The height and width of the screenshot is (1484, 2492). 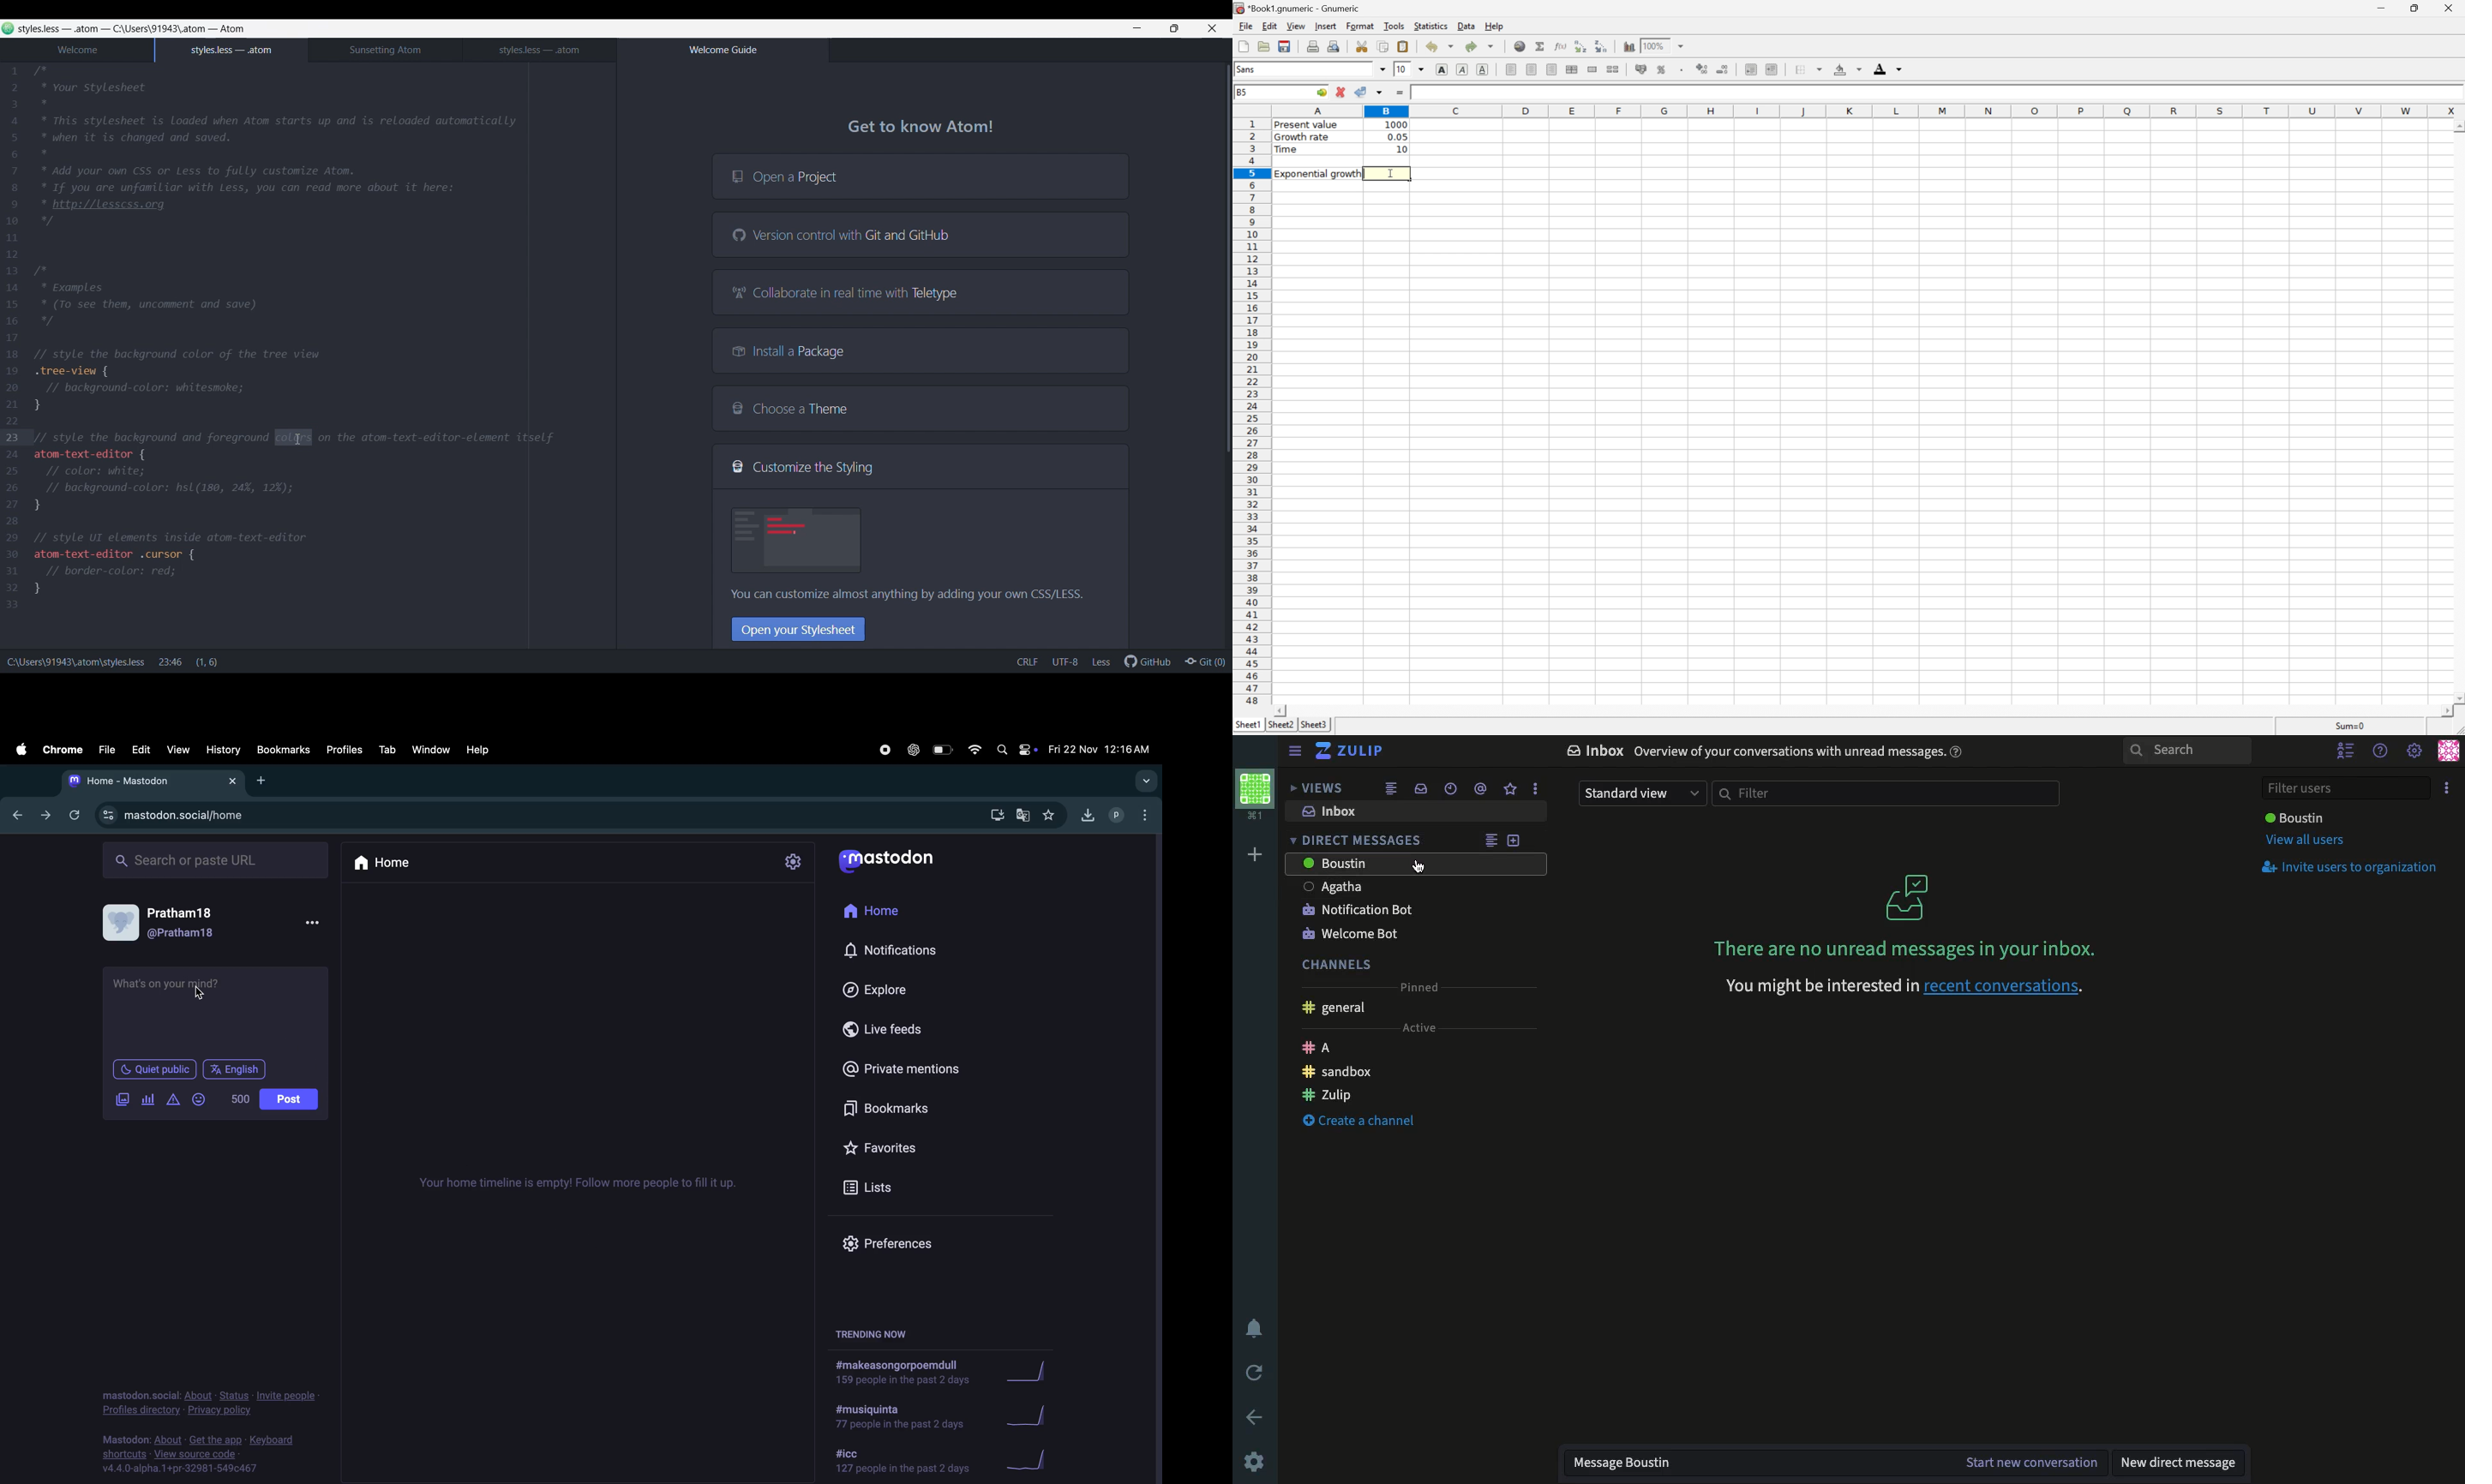 What do you see at coordinates (793, 860) in the screenshot?
I see `settings` at bounding box center [793, 860].